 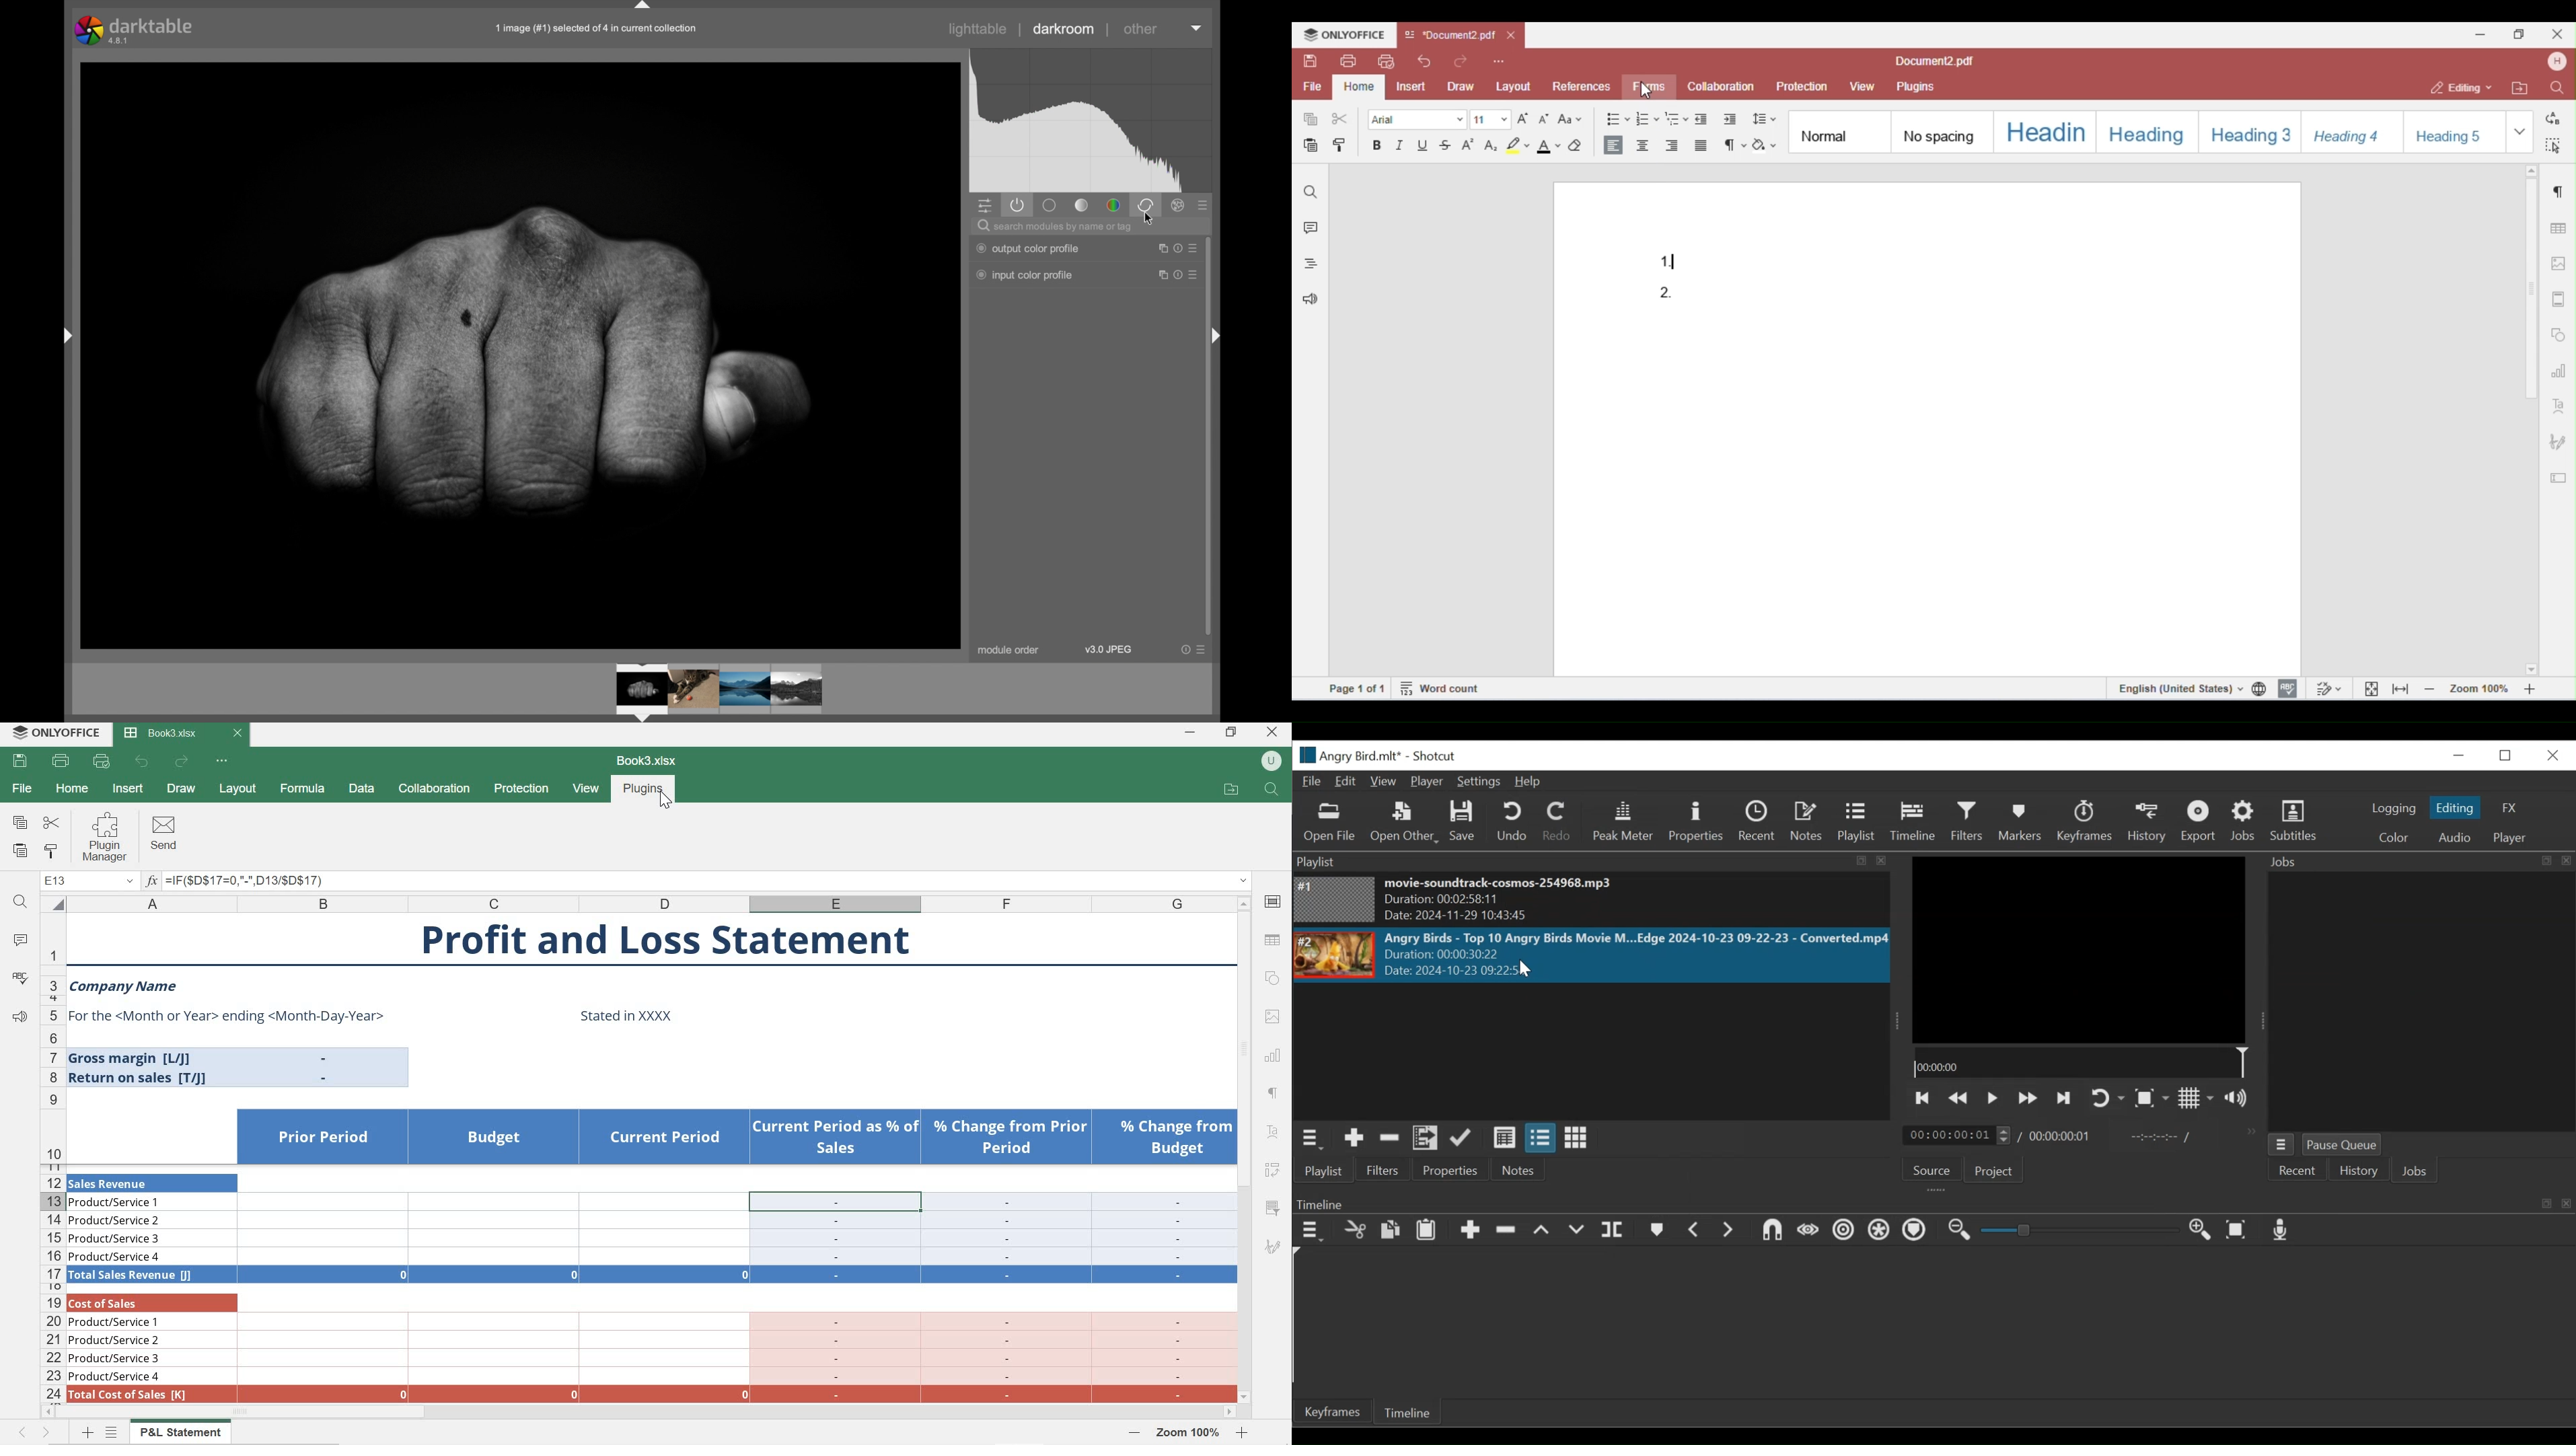 I want to click on onlyoffice logo, so click(x=15, y=735).